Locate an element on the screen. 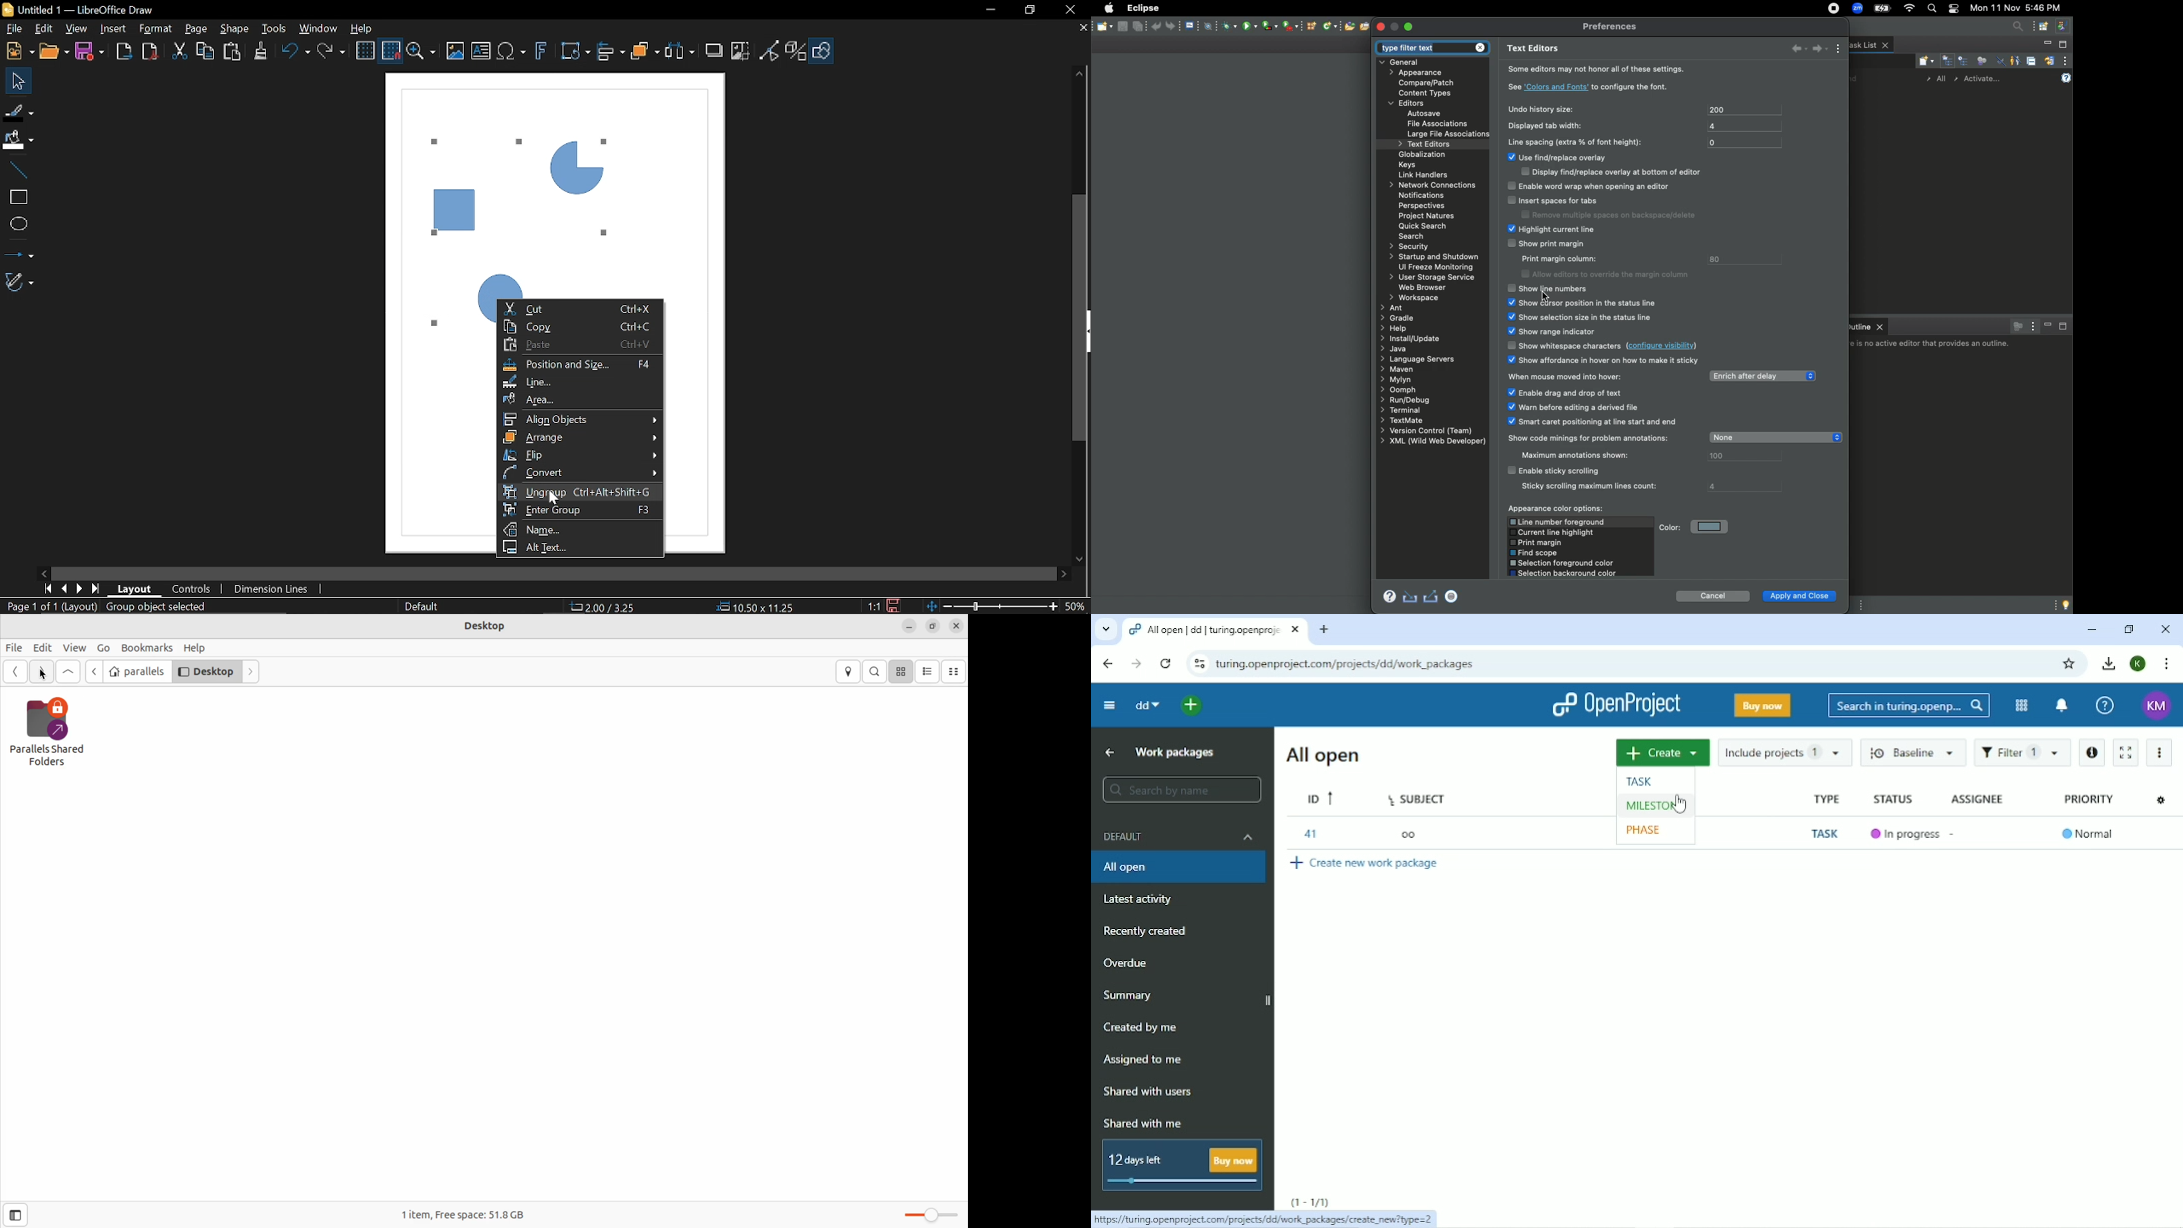  Back is located at coordinates (1107, 664).